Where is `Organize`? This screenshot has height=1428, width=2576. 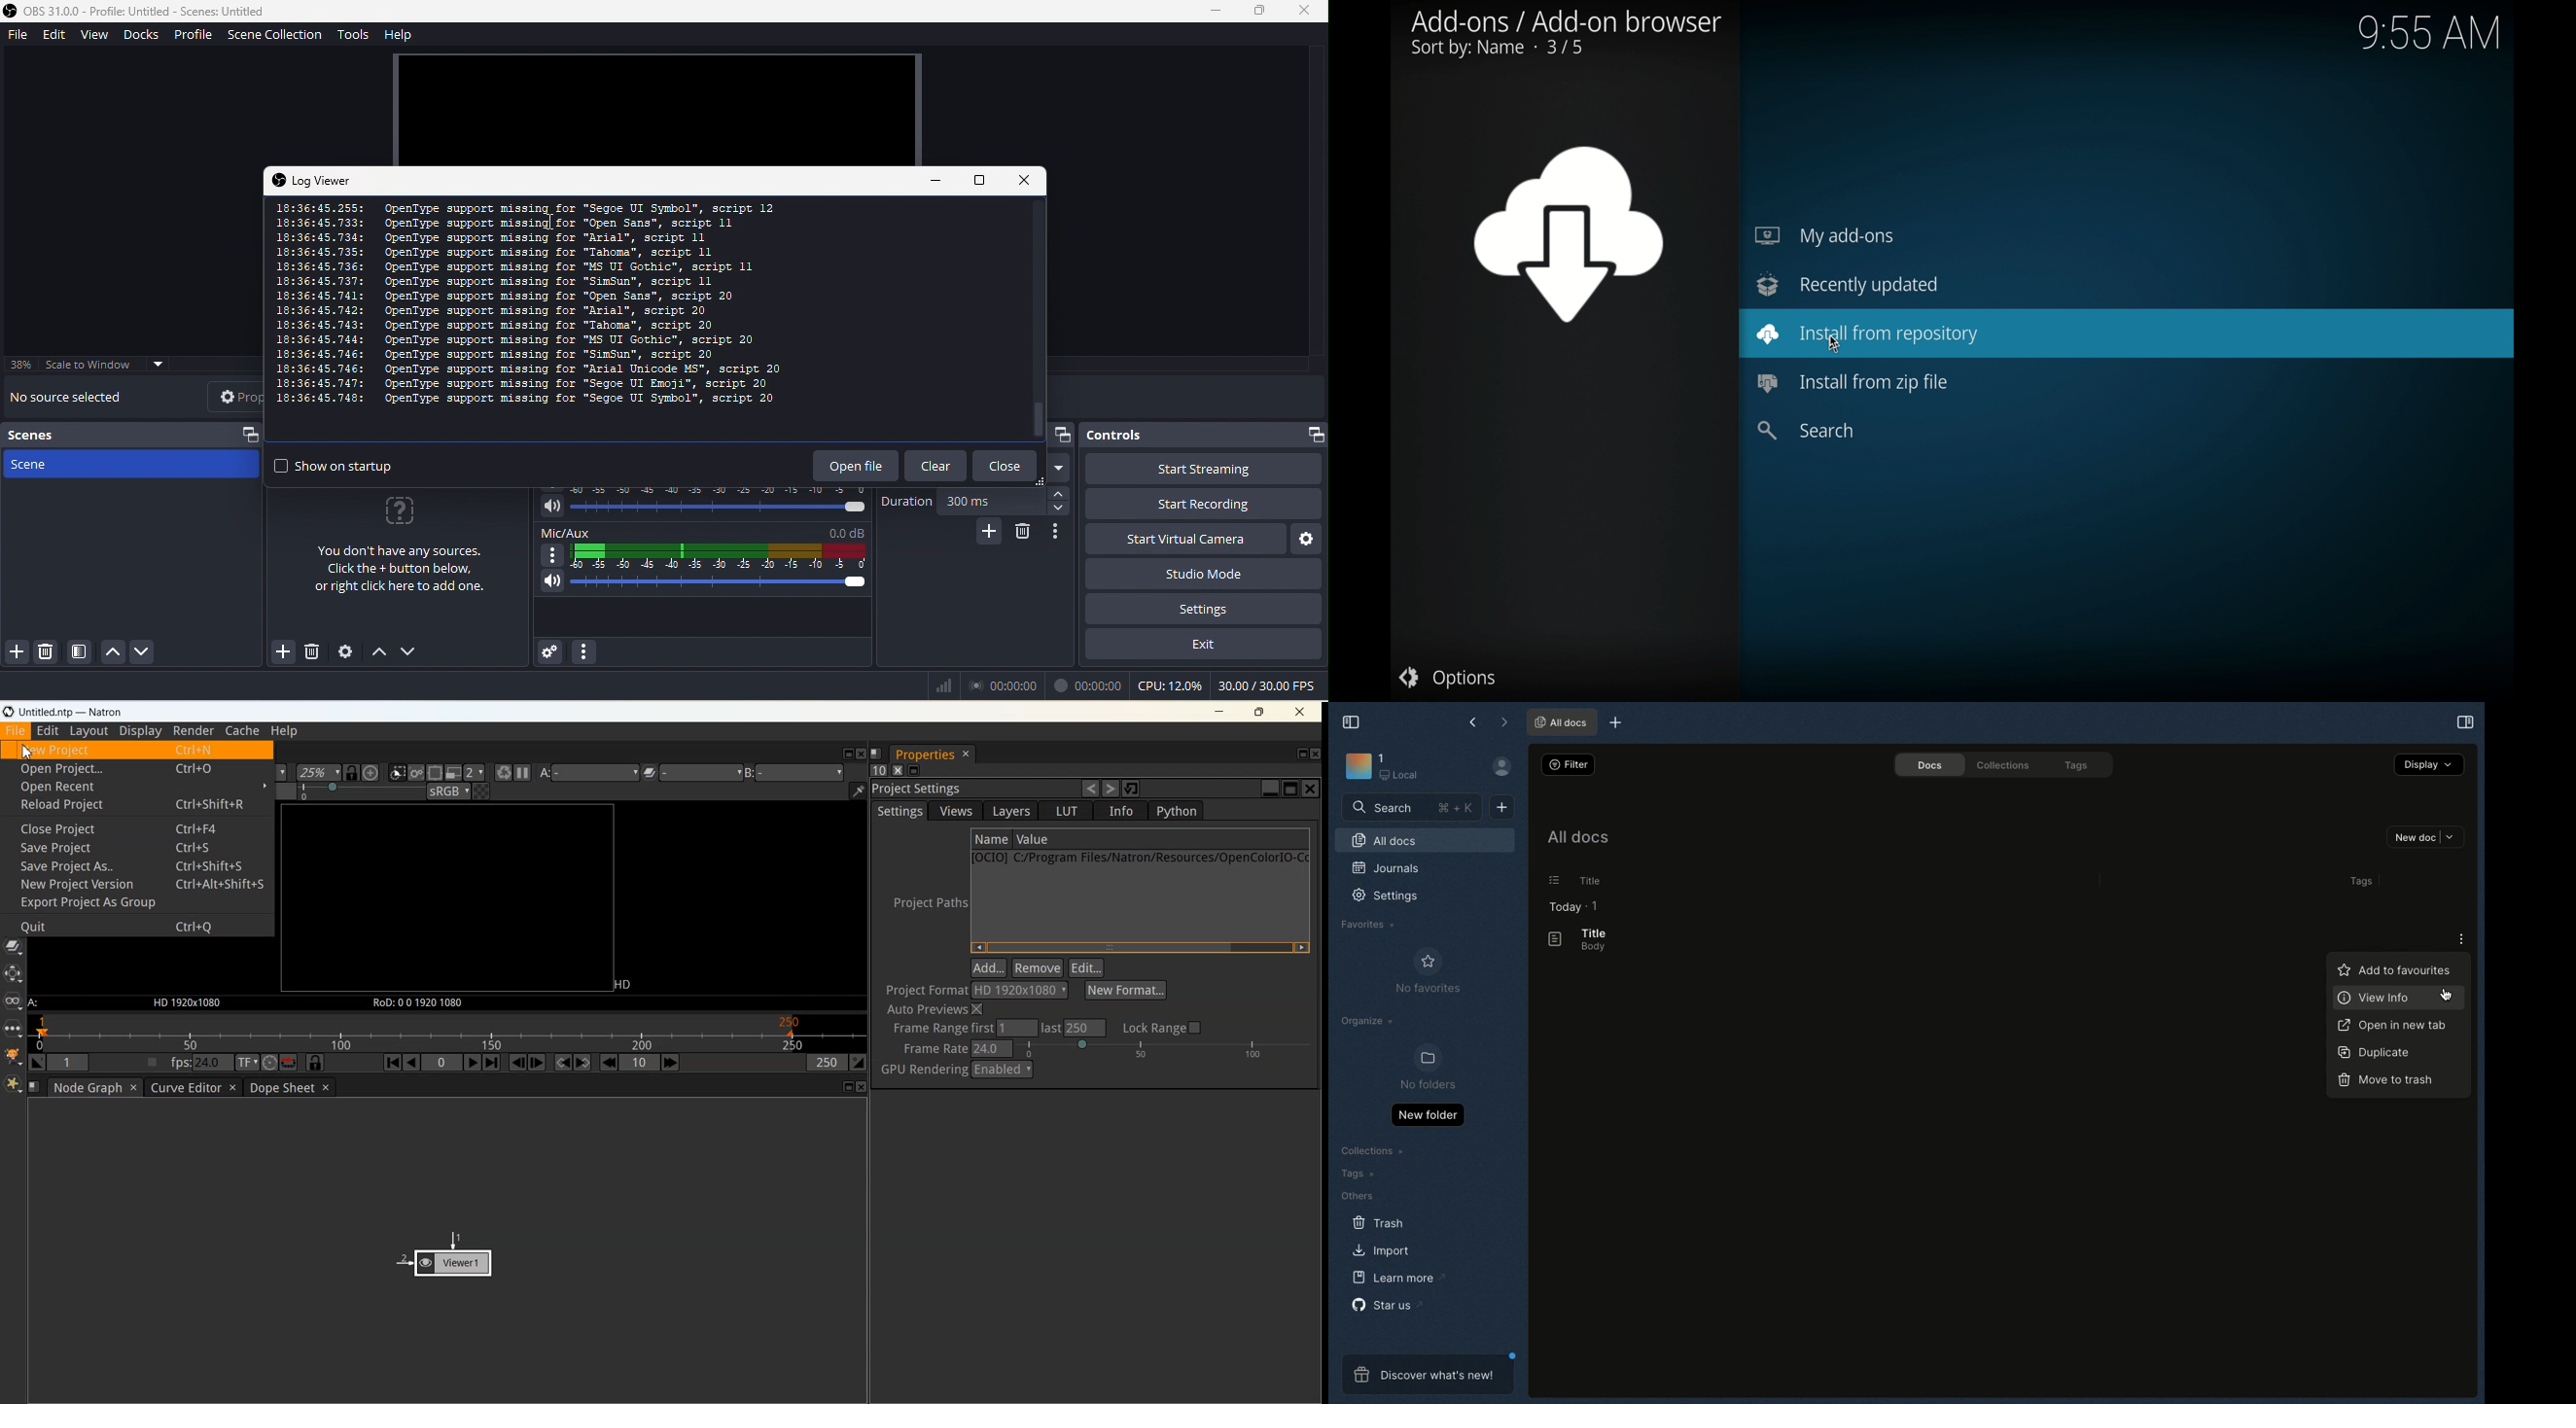
Organize is located at coordinates (1369, 1023).